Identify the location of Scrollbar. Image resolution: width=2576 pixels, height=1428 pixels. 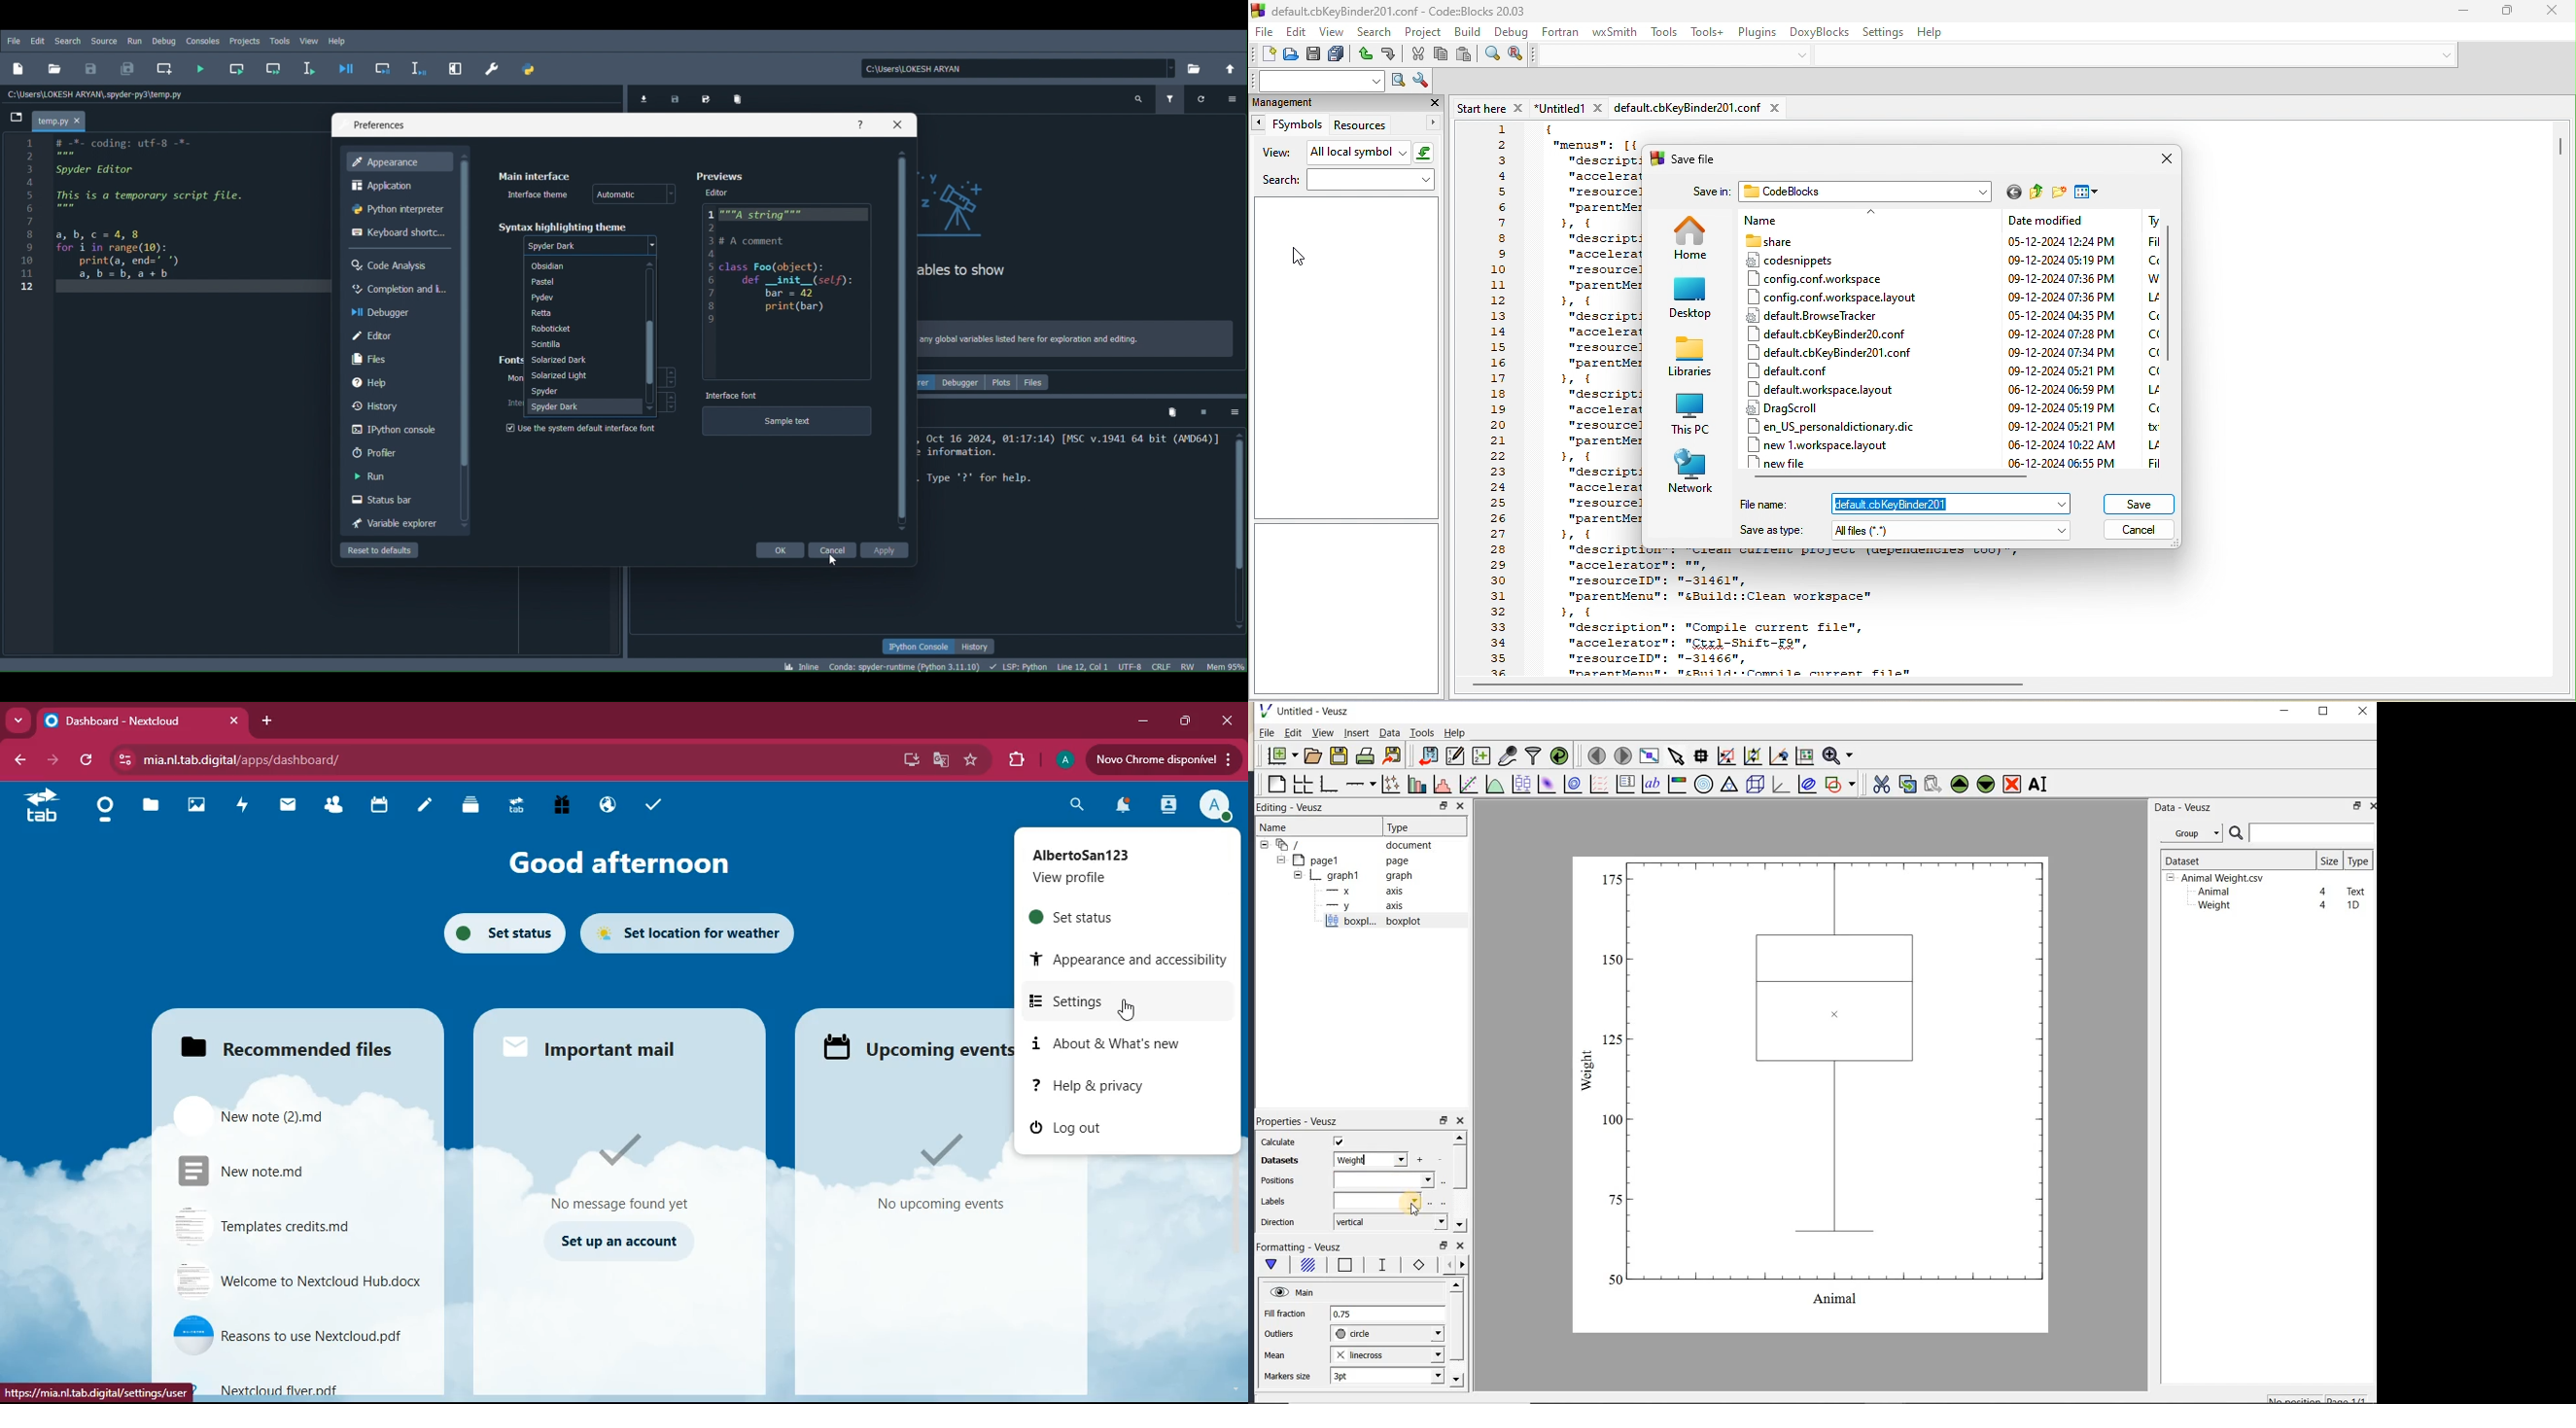
(905, 341).